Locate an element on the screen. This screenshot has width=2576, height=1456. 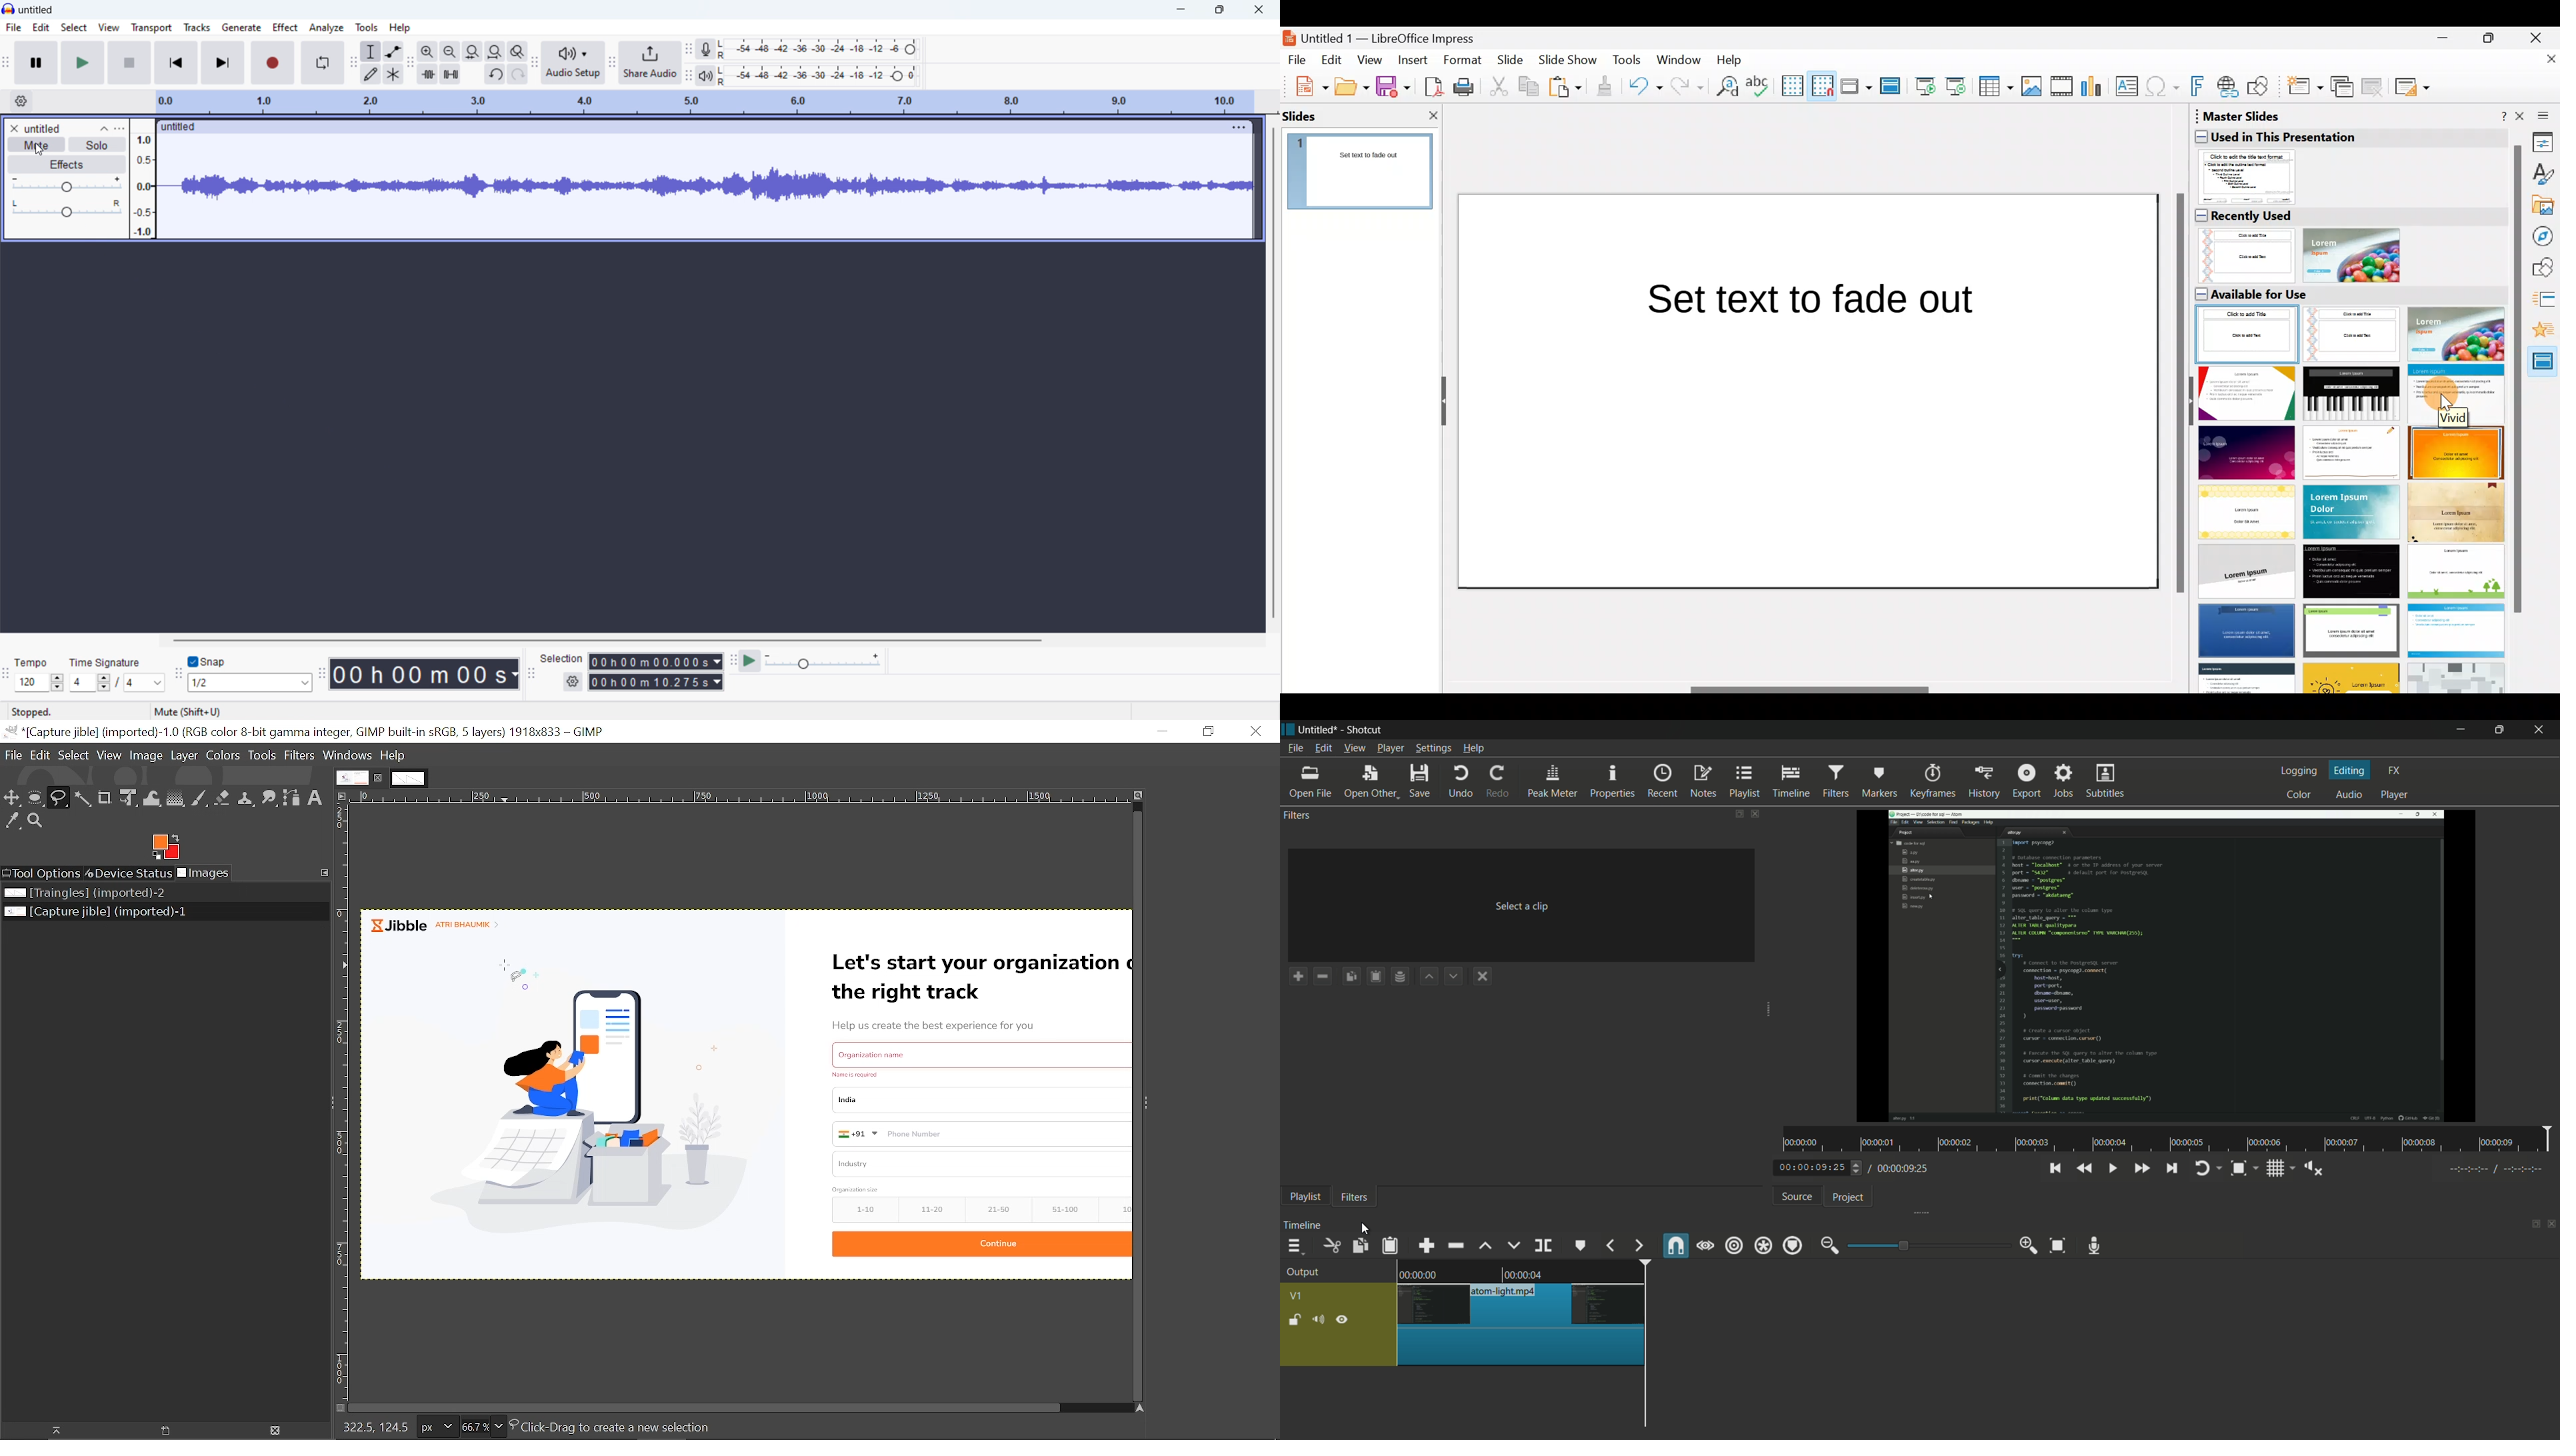
Ellipse select tool is located at coordinates (36, 799).